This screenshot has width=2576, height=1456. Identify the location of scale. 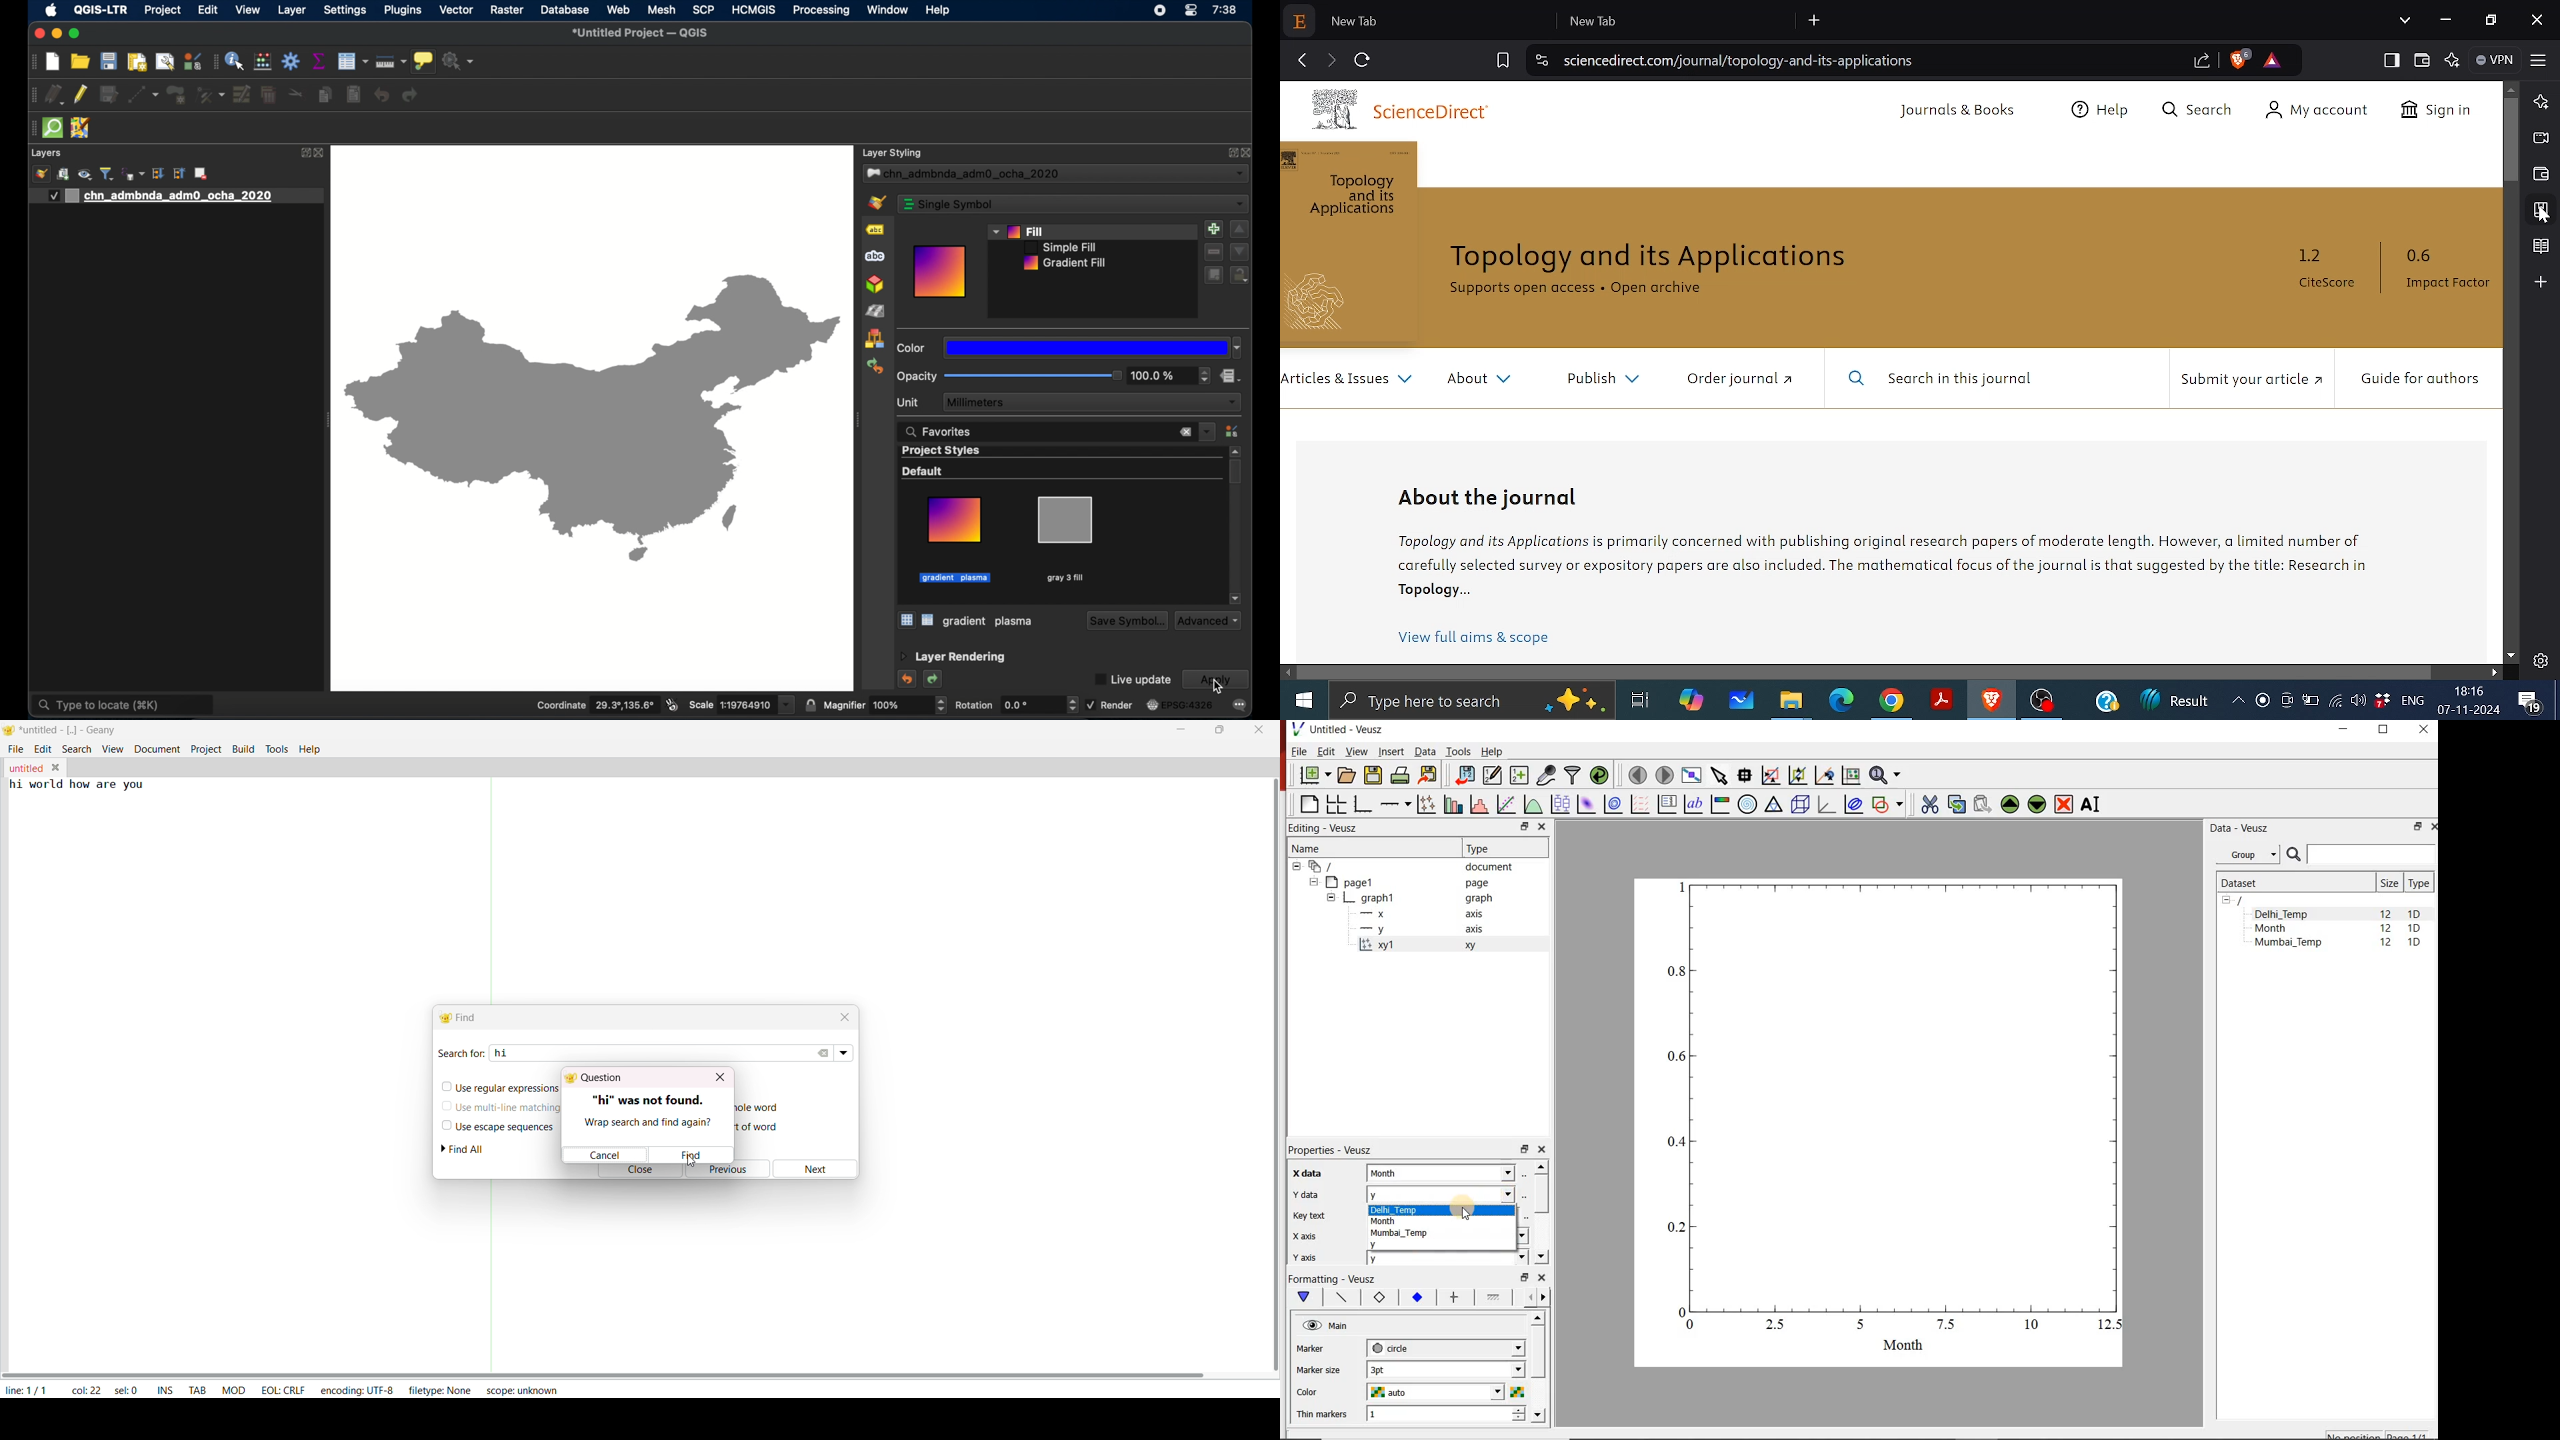
(732, 704).